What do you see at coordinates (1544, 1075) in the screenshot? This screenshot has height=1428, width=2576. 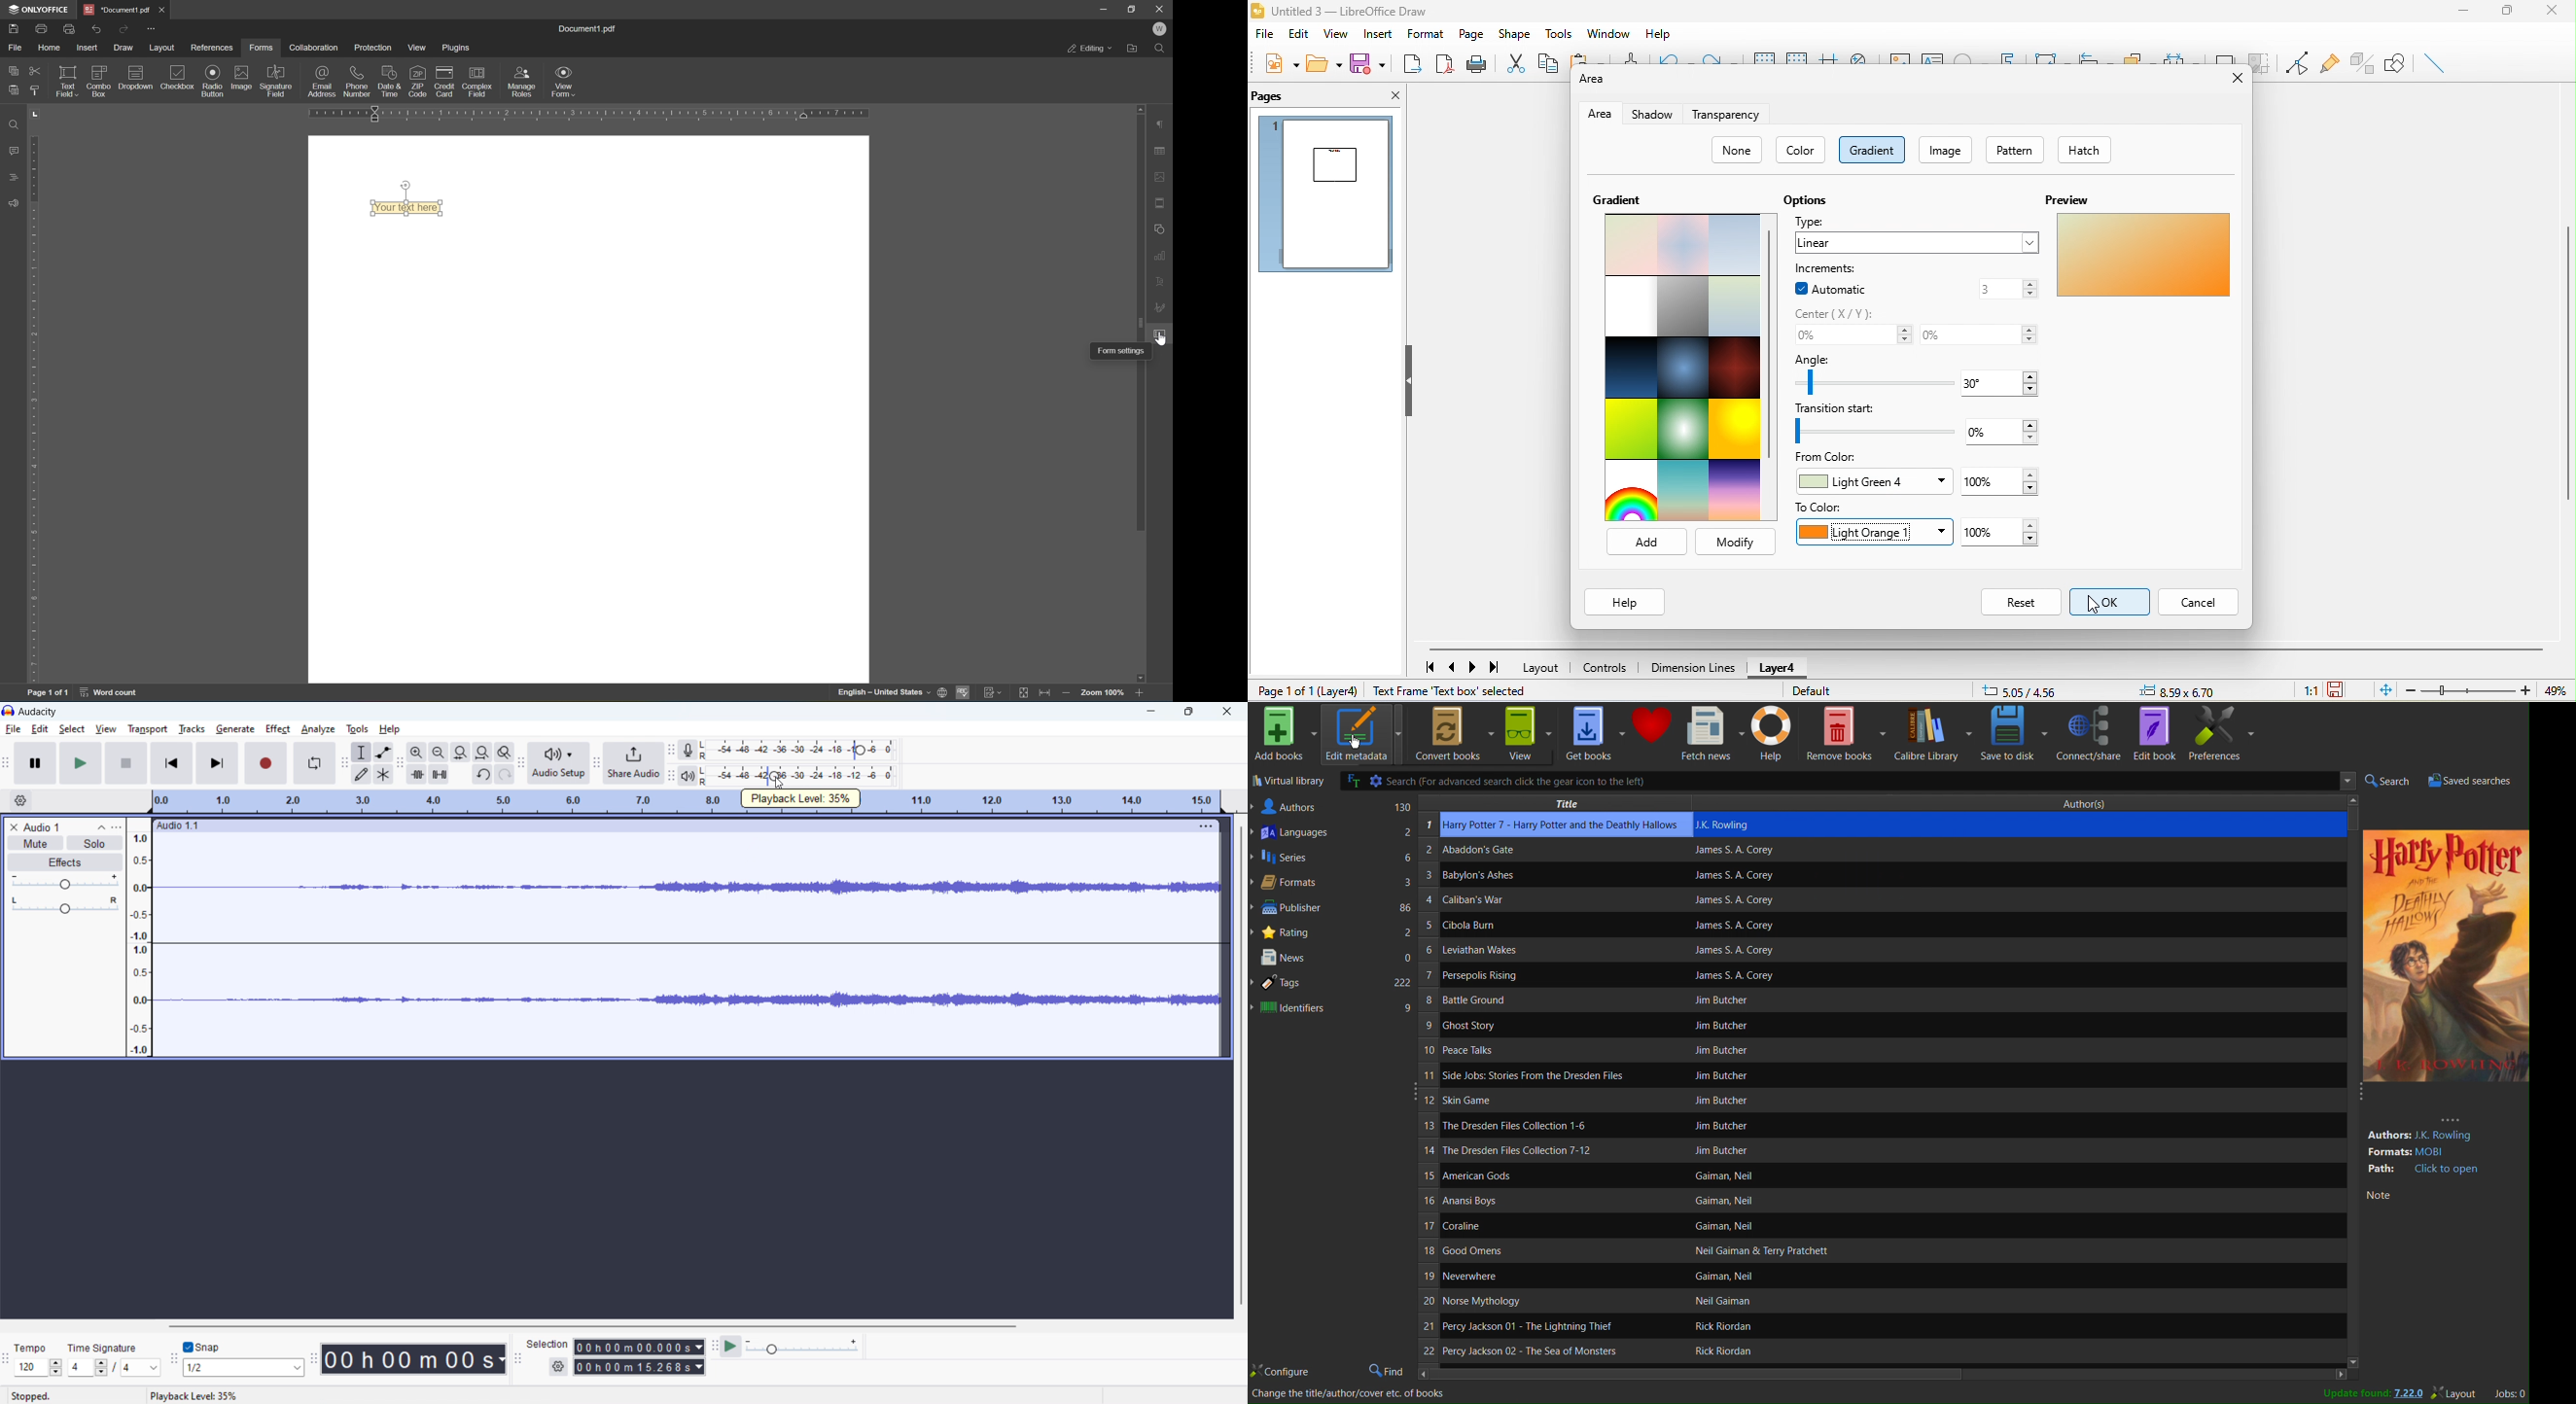 I see `Book name` at bounding box center [1544, 1075].